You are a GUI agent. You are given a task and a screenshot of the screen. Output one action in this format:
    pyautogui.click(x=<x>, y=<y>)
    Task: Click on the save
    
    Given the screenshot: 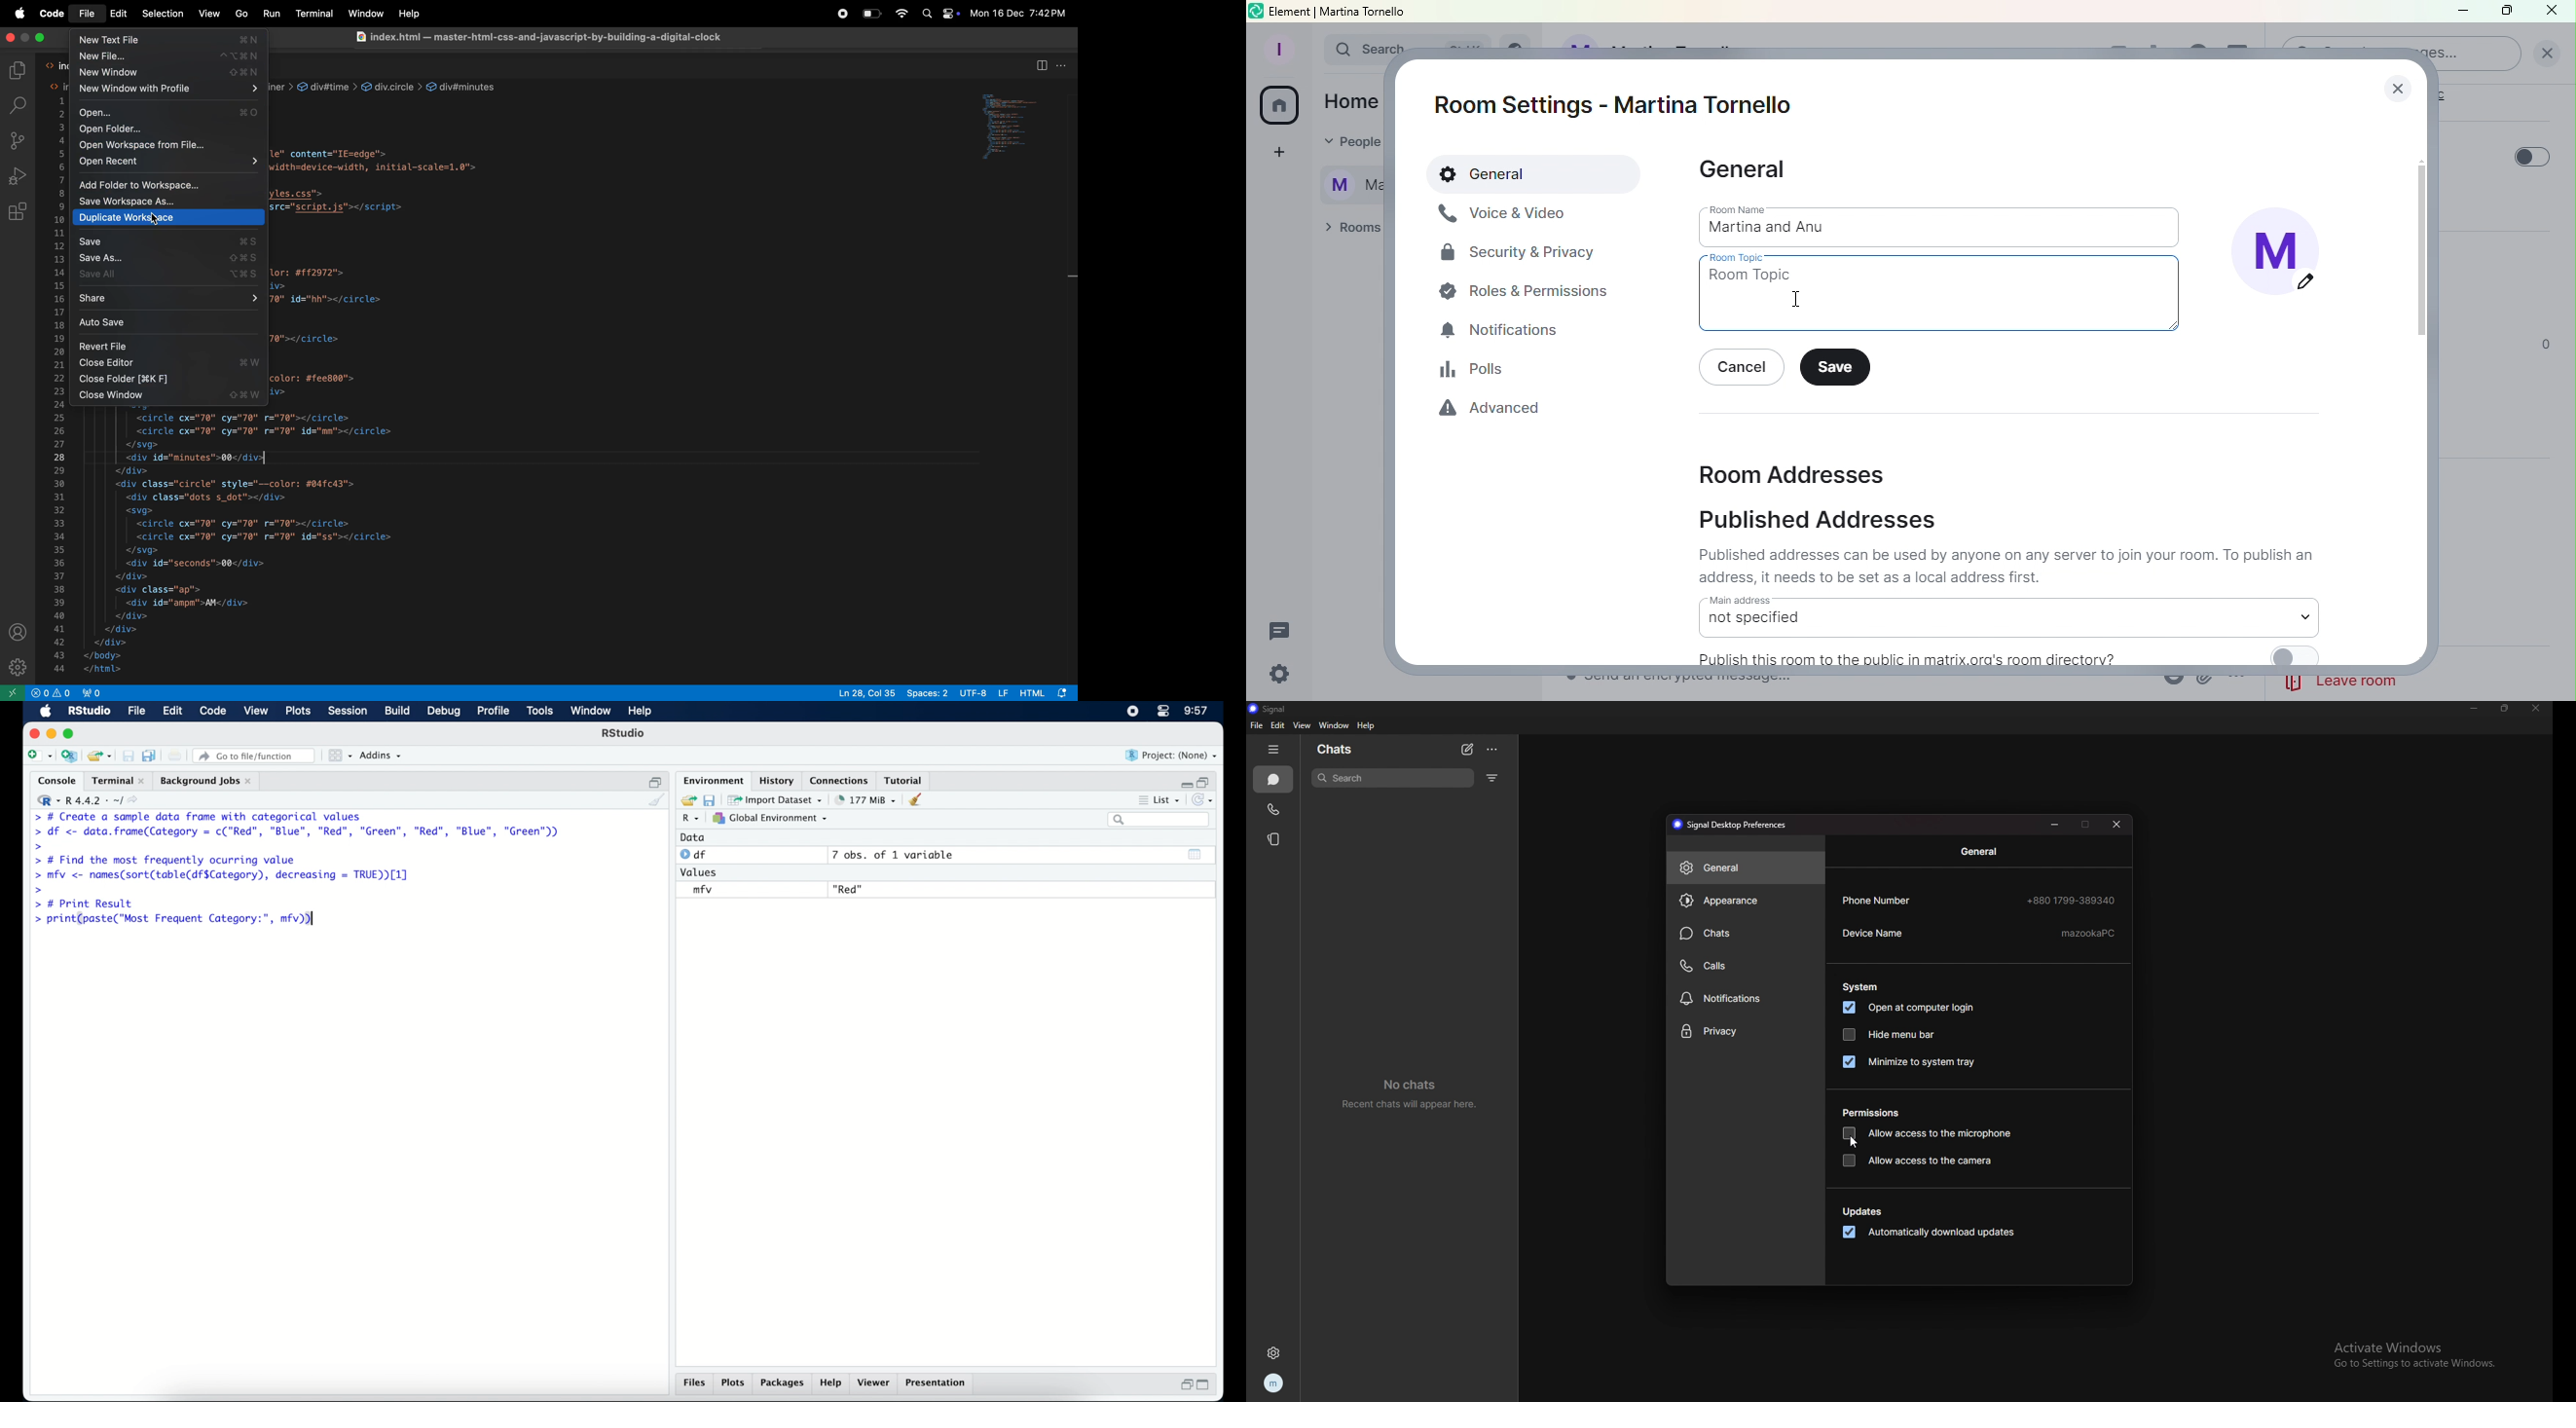 What is the action you would take?
    pyautogui.click(x=709, y=800)
    